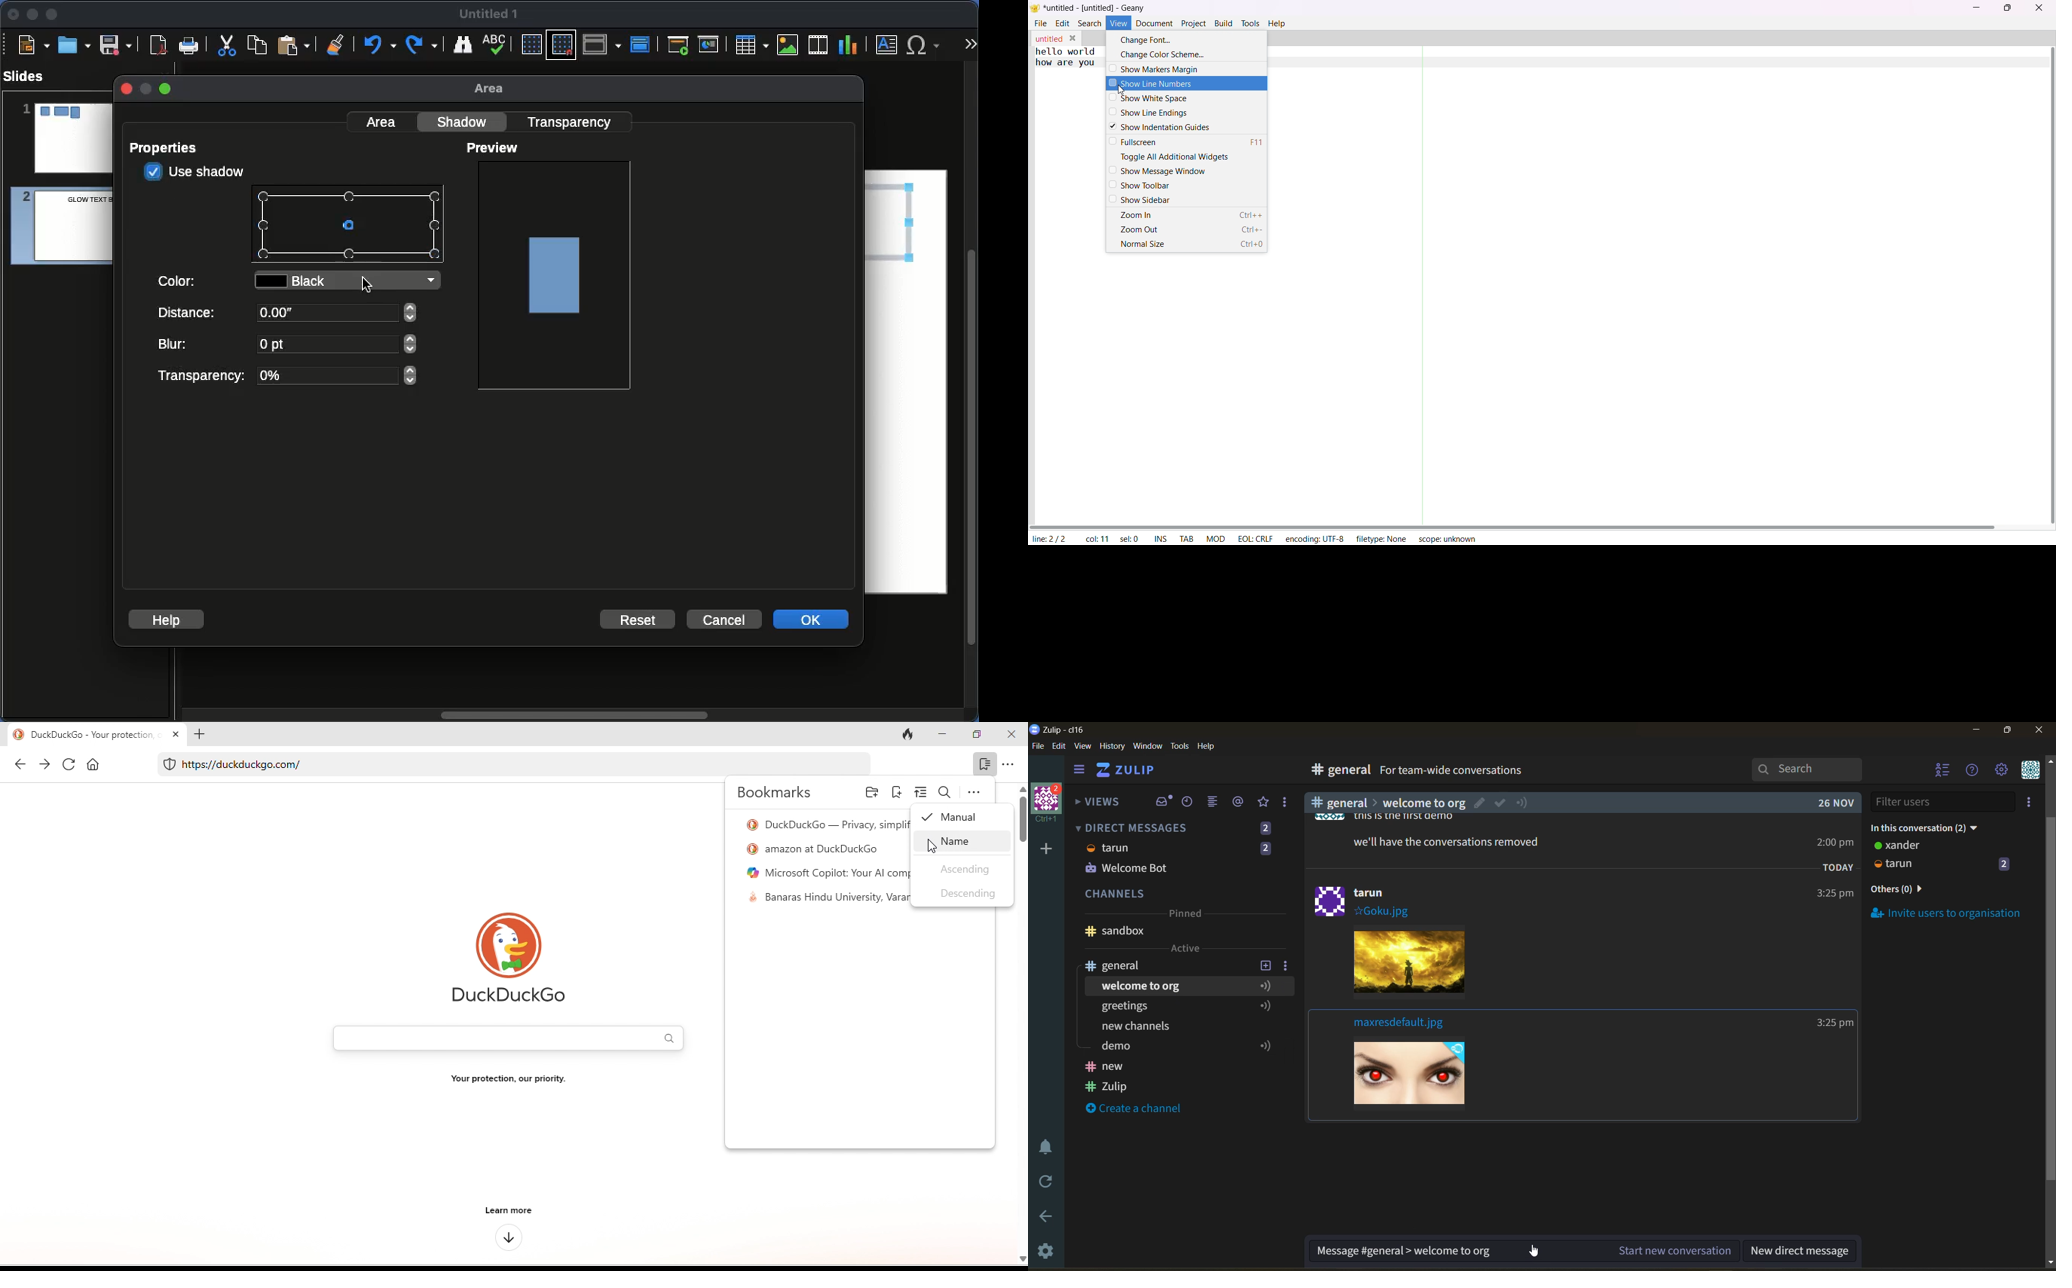  What do you see at coordinates (1832, 893) in the screenshot?
I see `` at bounding box center [1832, 893].